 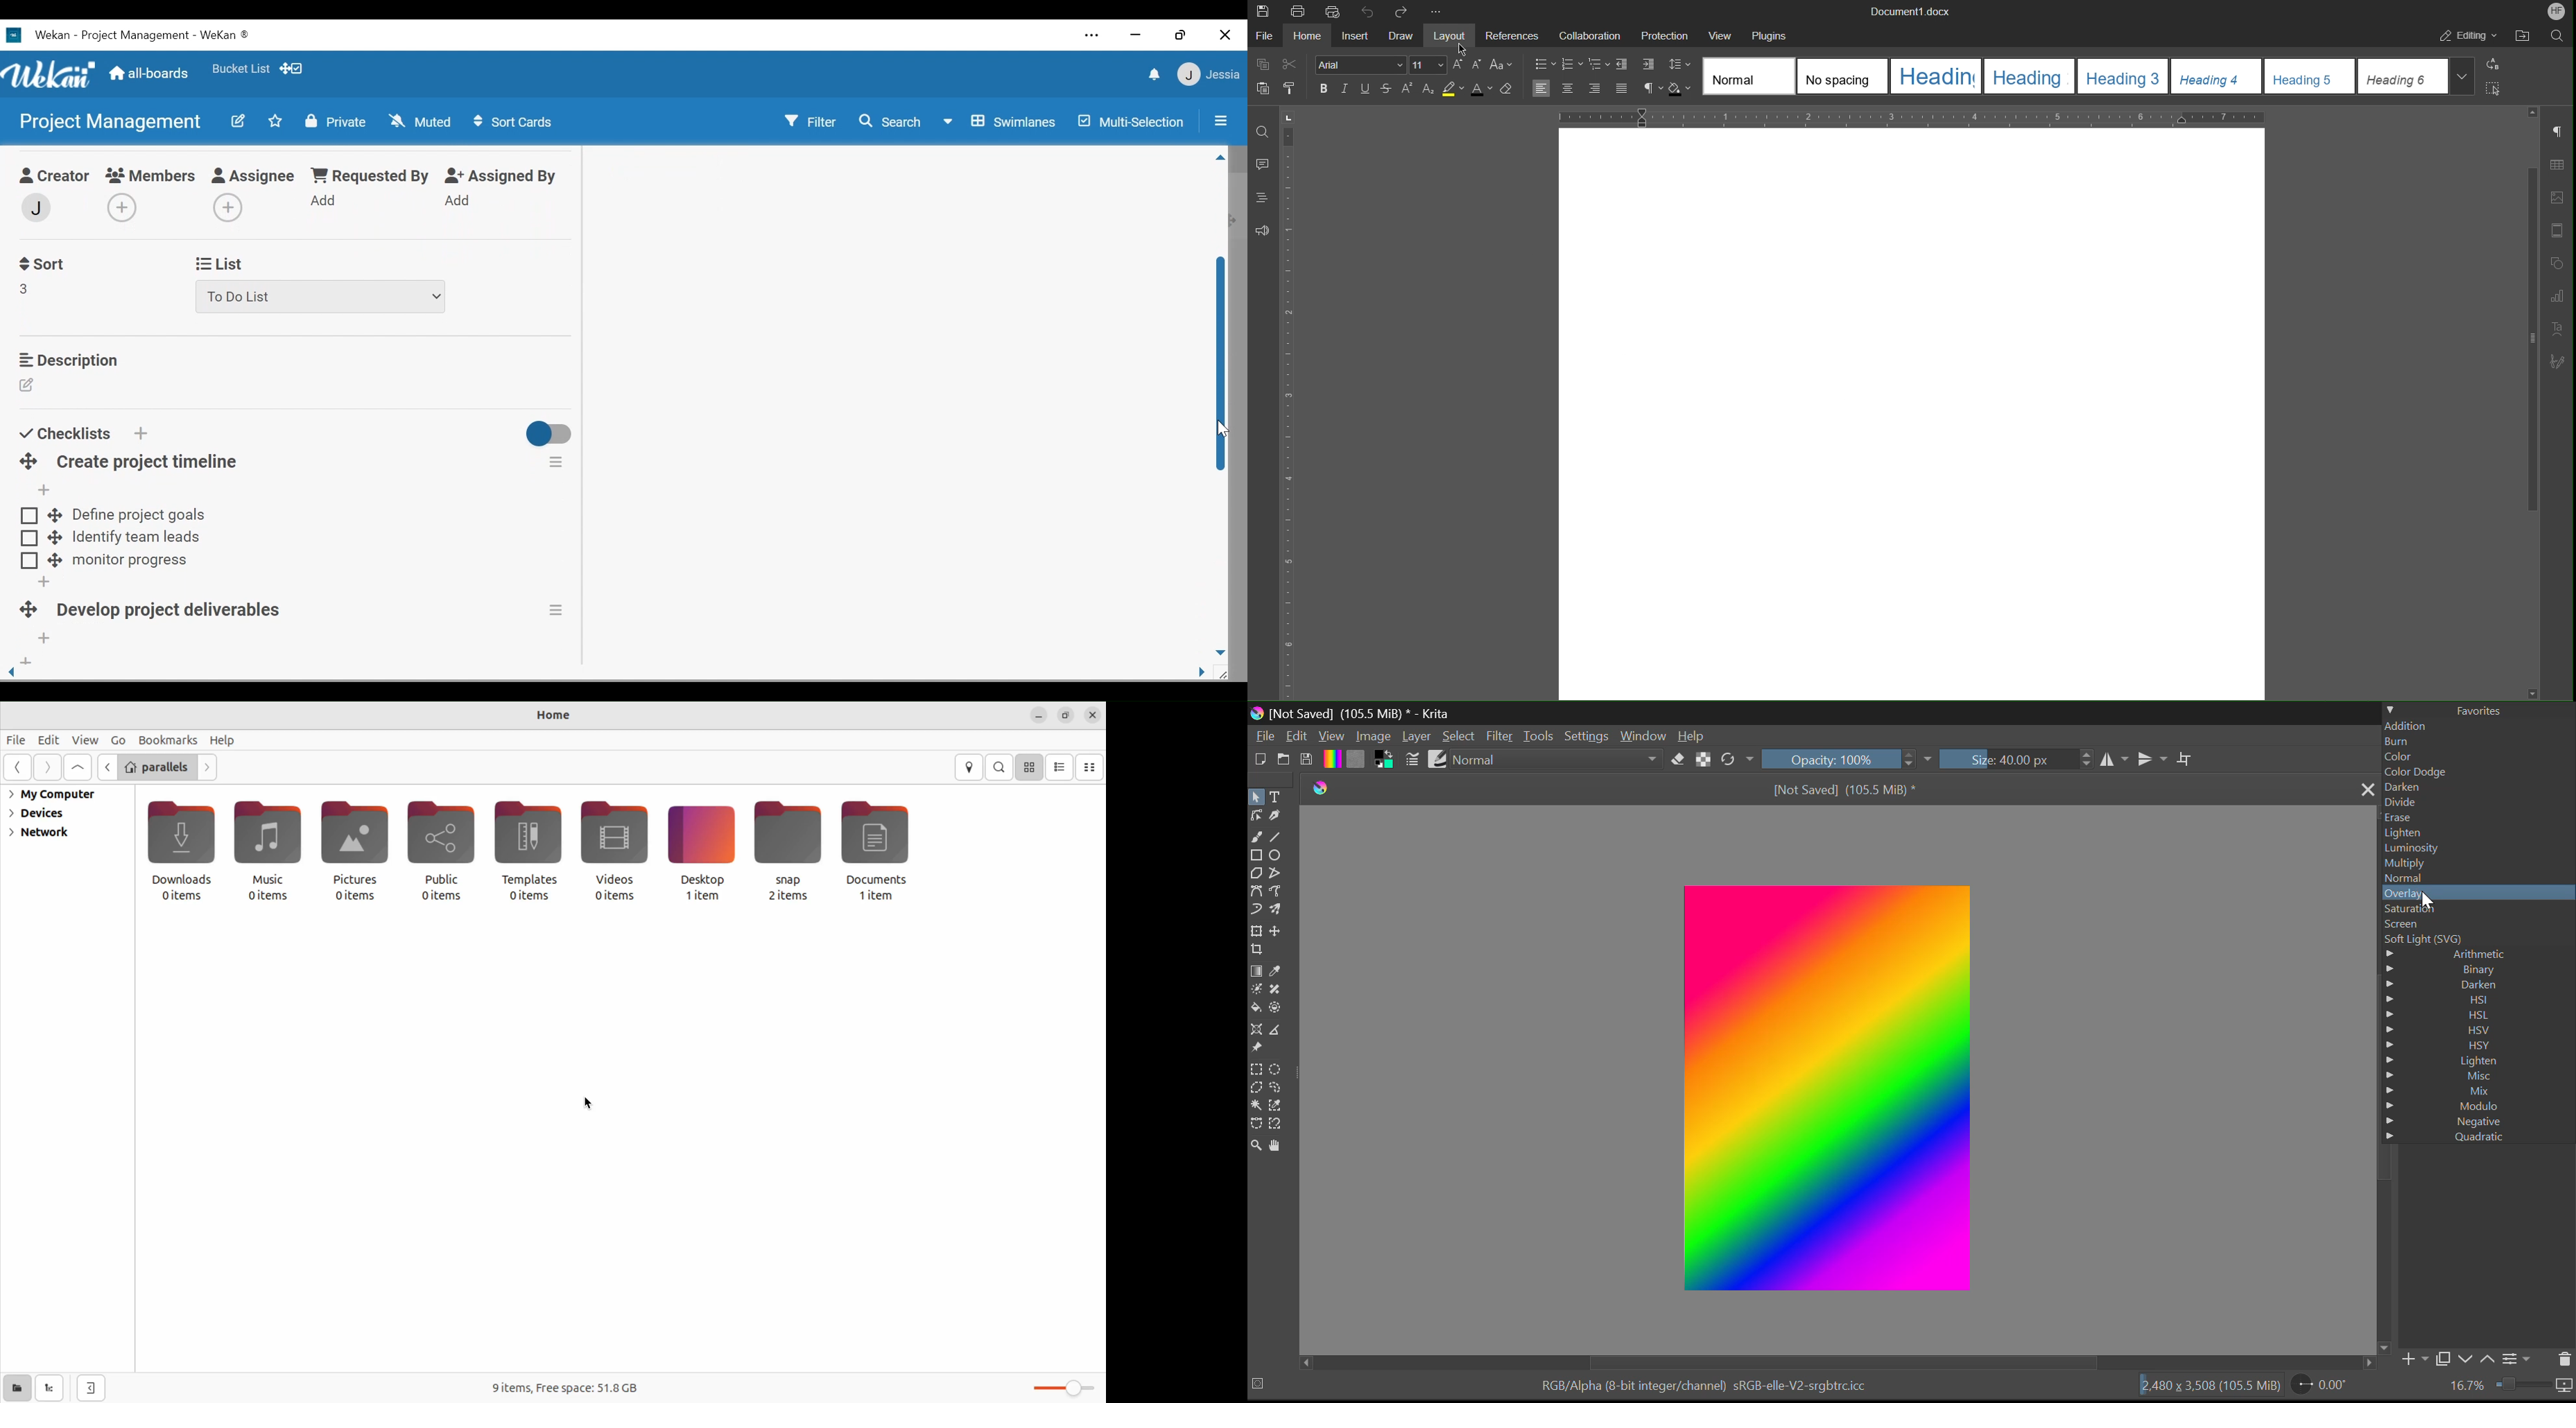 I want to click on Close, so click(x=2365, y=789).